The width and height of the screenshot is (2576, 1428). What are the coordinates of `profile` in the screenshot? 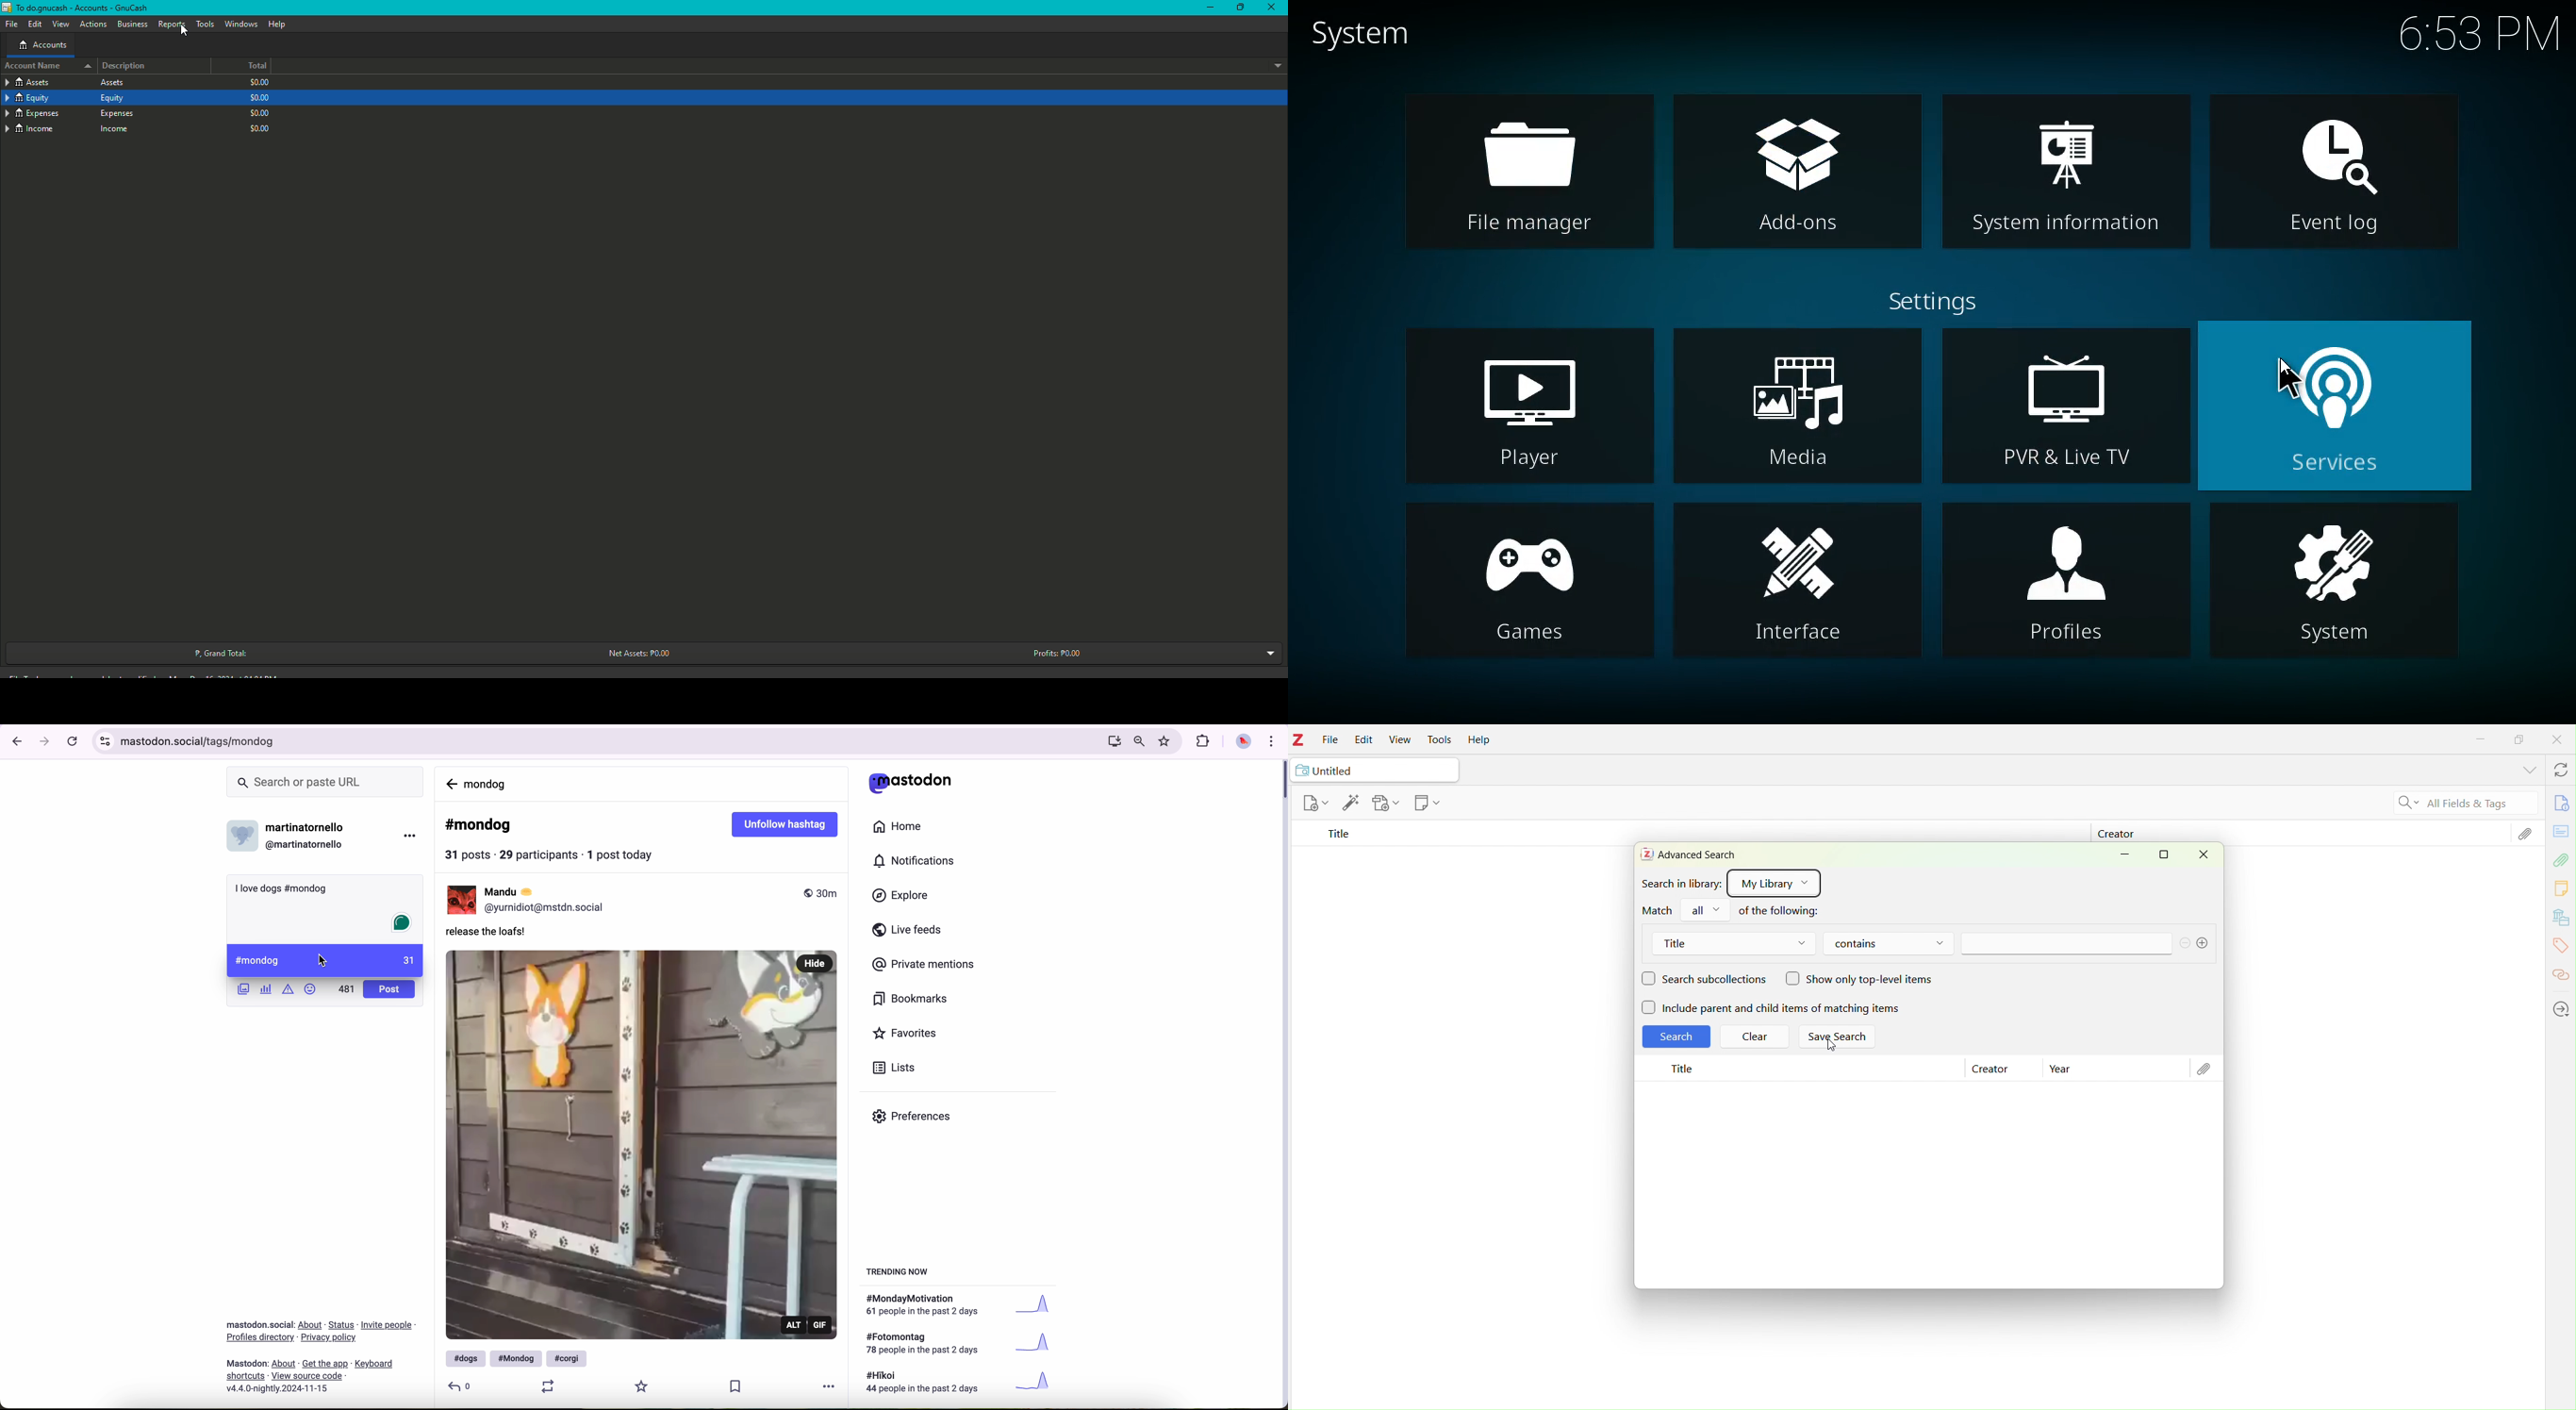 It's located at (548, 908).